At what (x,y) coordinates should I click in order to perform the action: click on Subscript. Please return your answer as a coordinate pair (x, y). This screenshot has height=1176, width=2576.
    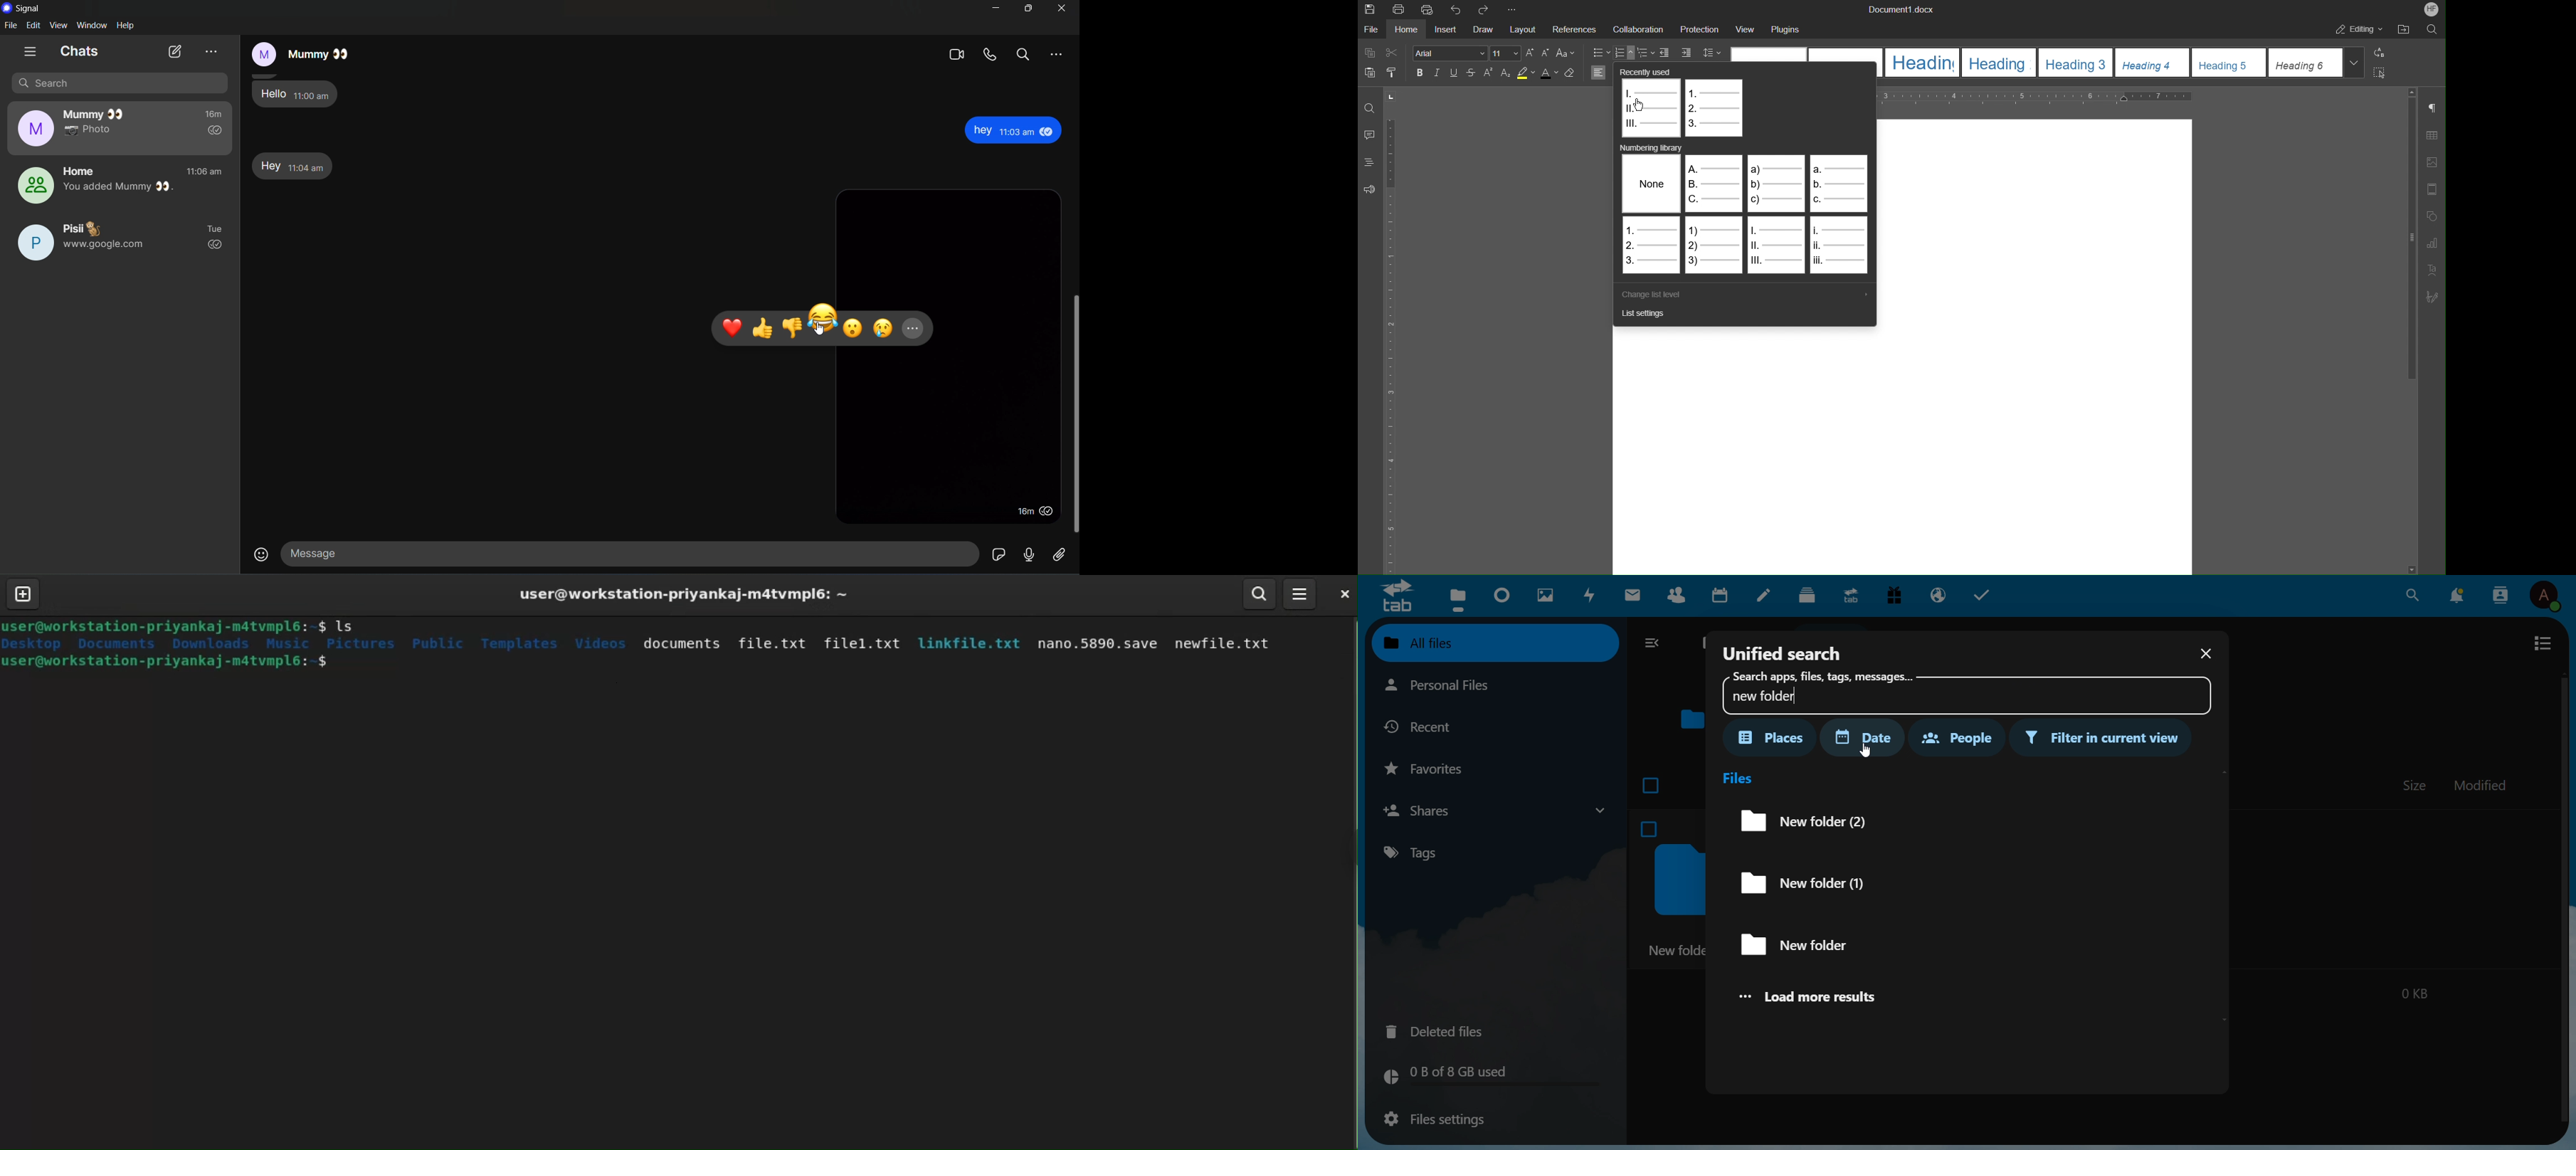
    Looking at the image, I should click on (1505, 73).